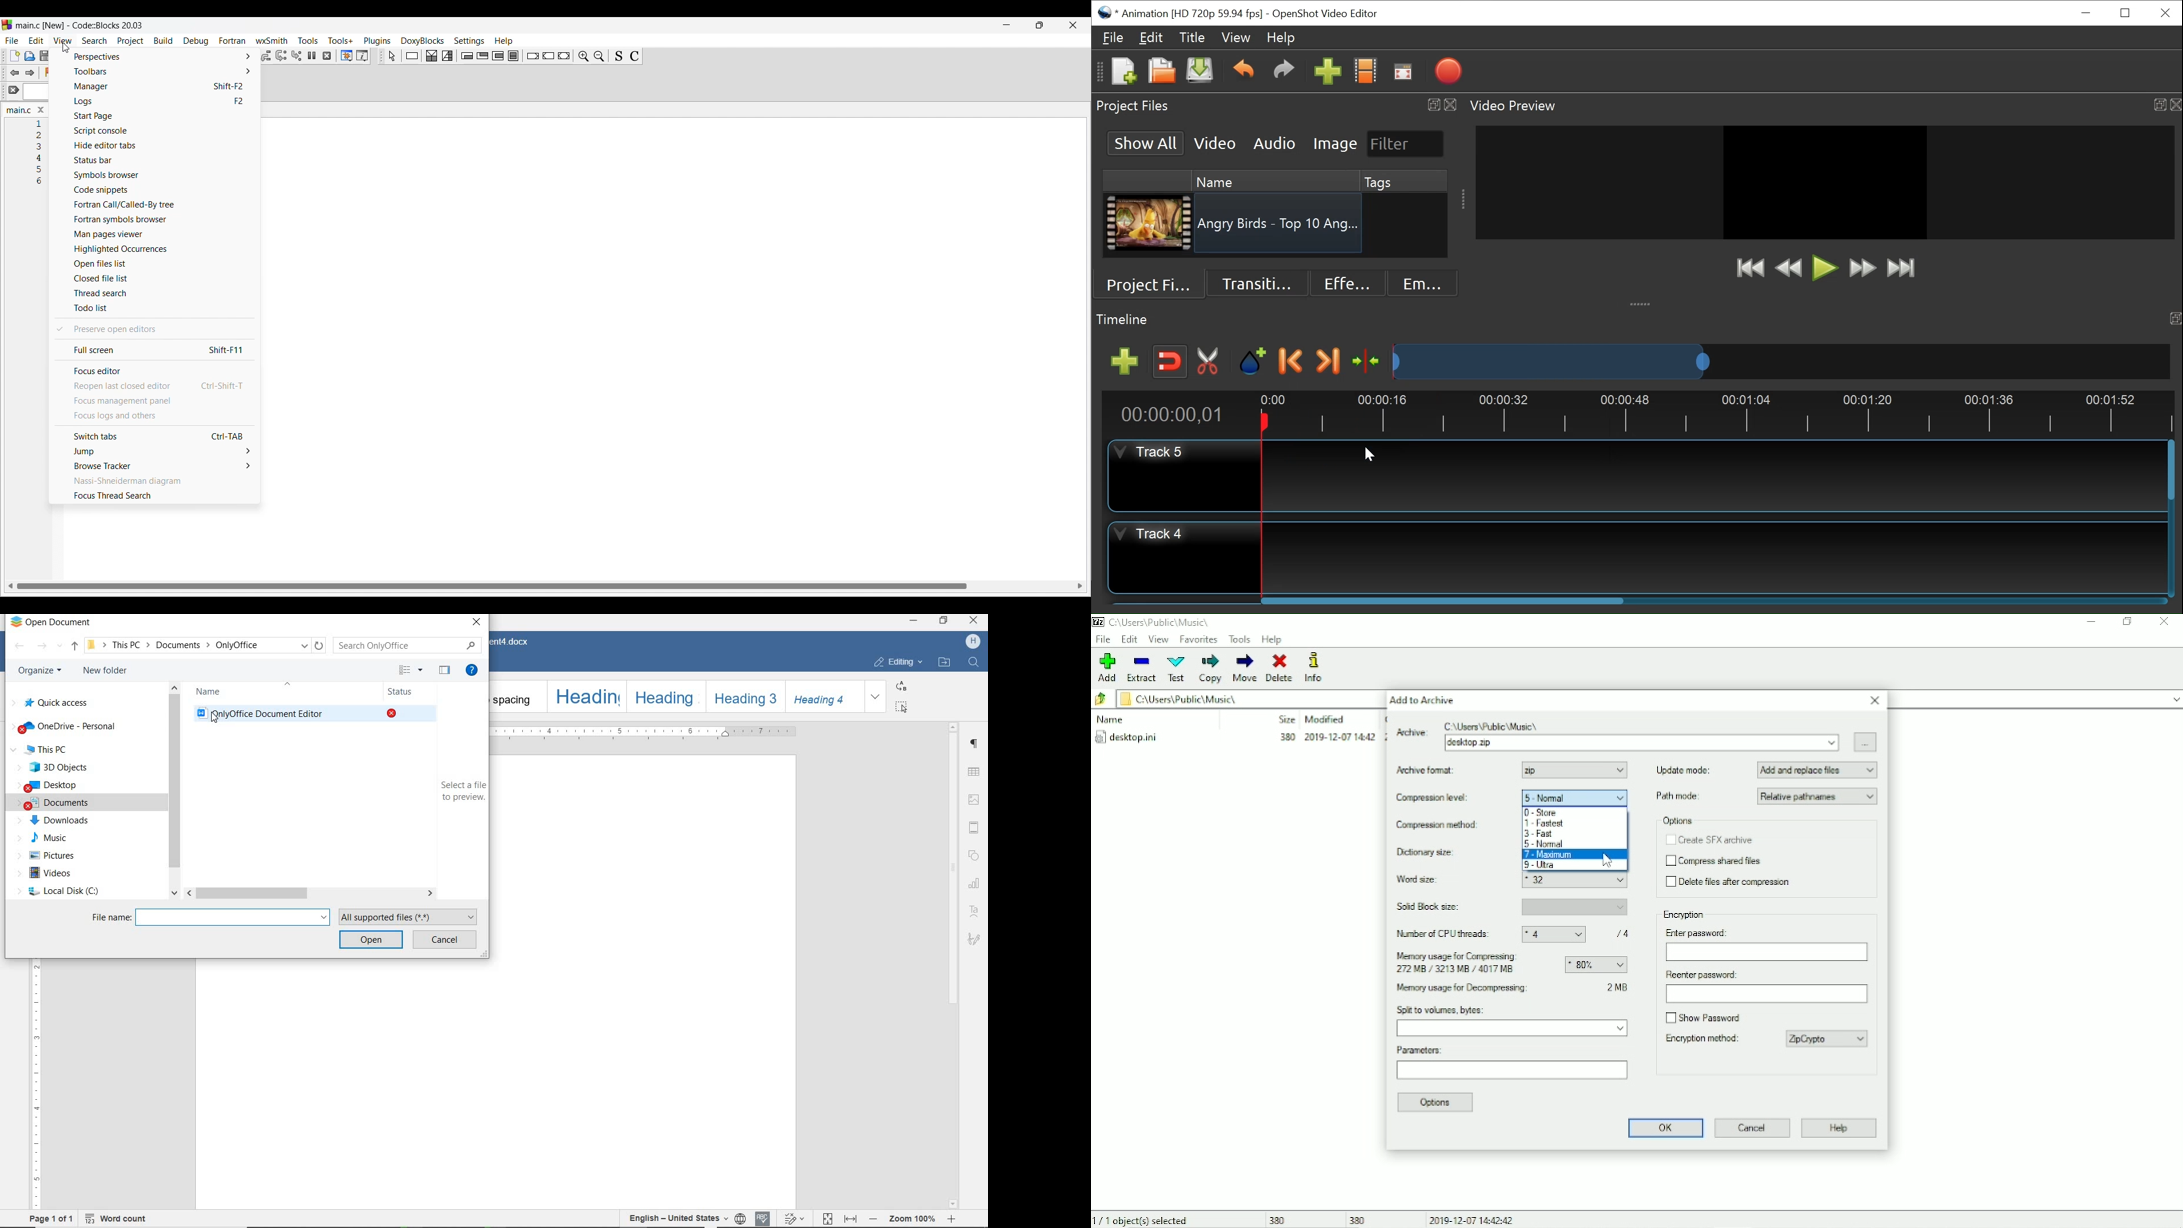 The image size is (2184, 1232). I want to click on Fortran call/Called-by tree, so click(155, 205).